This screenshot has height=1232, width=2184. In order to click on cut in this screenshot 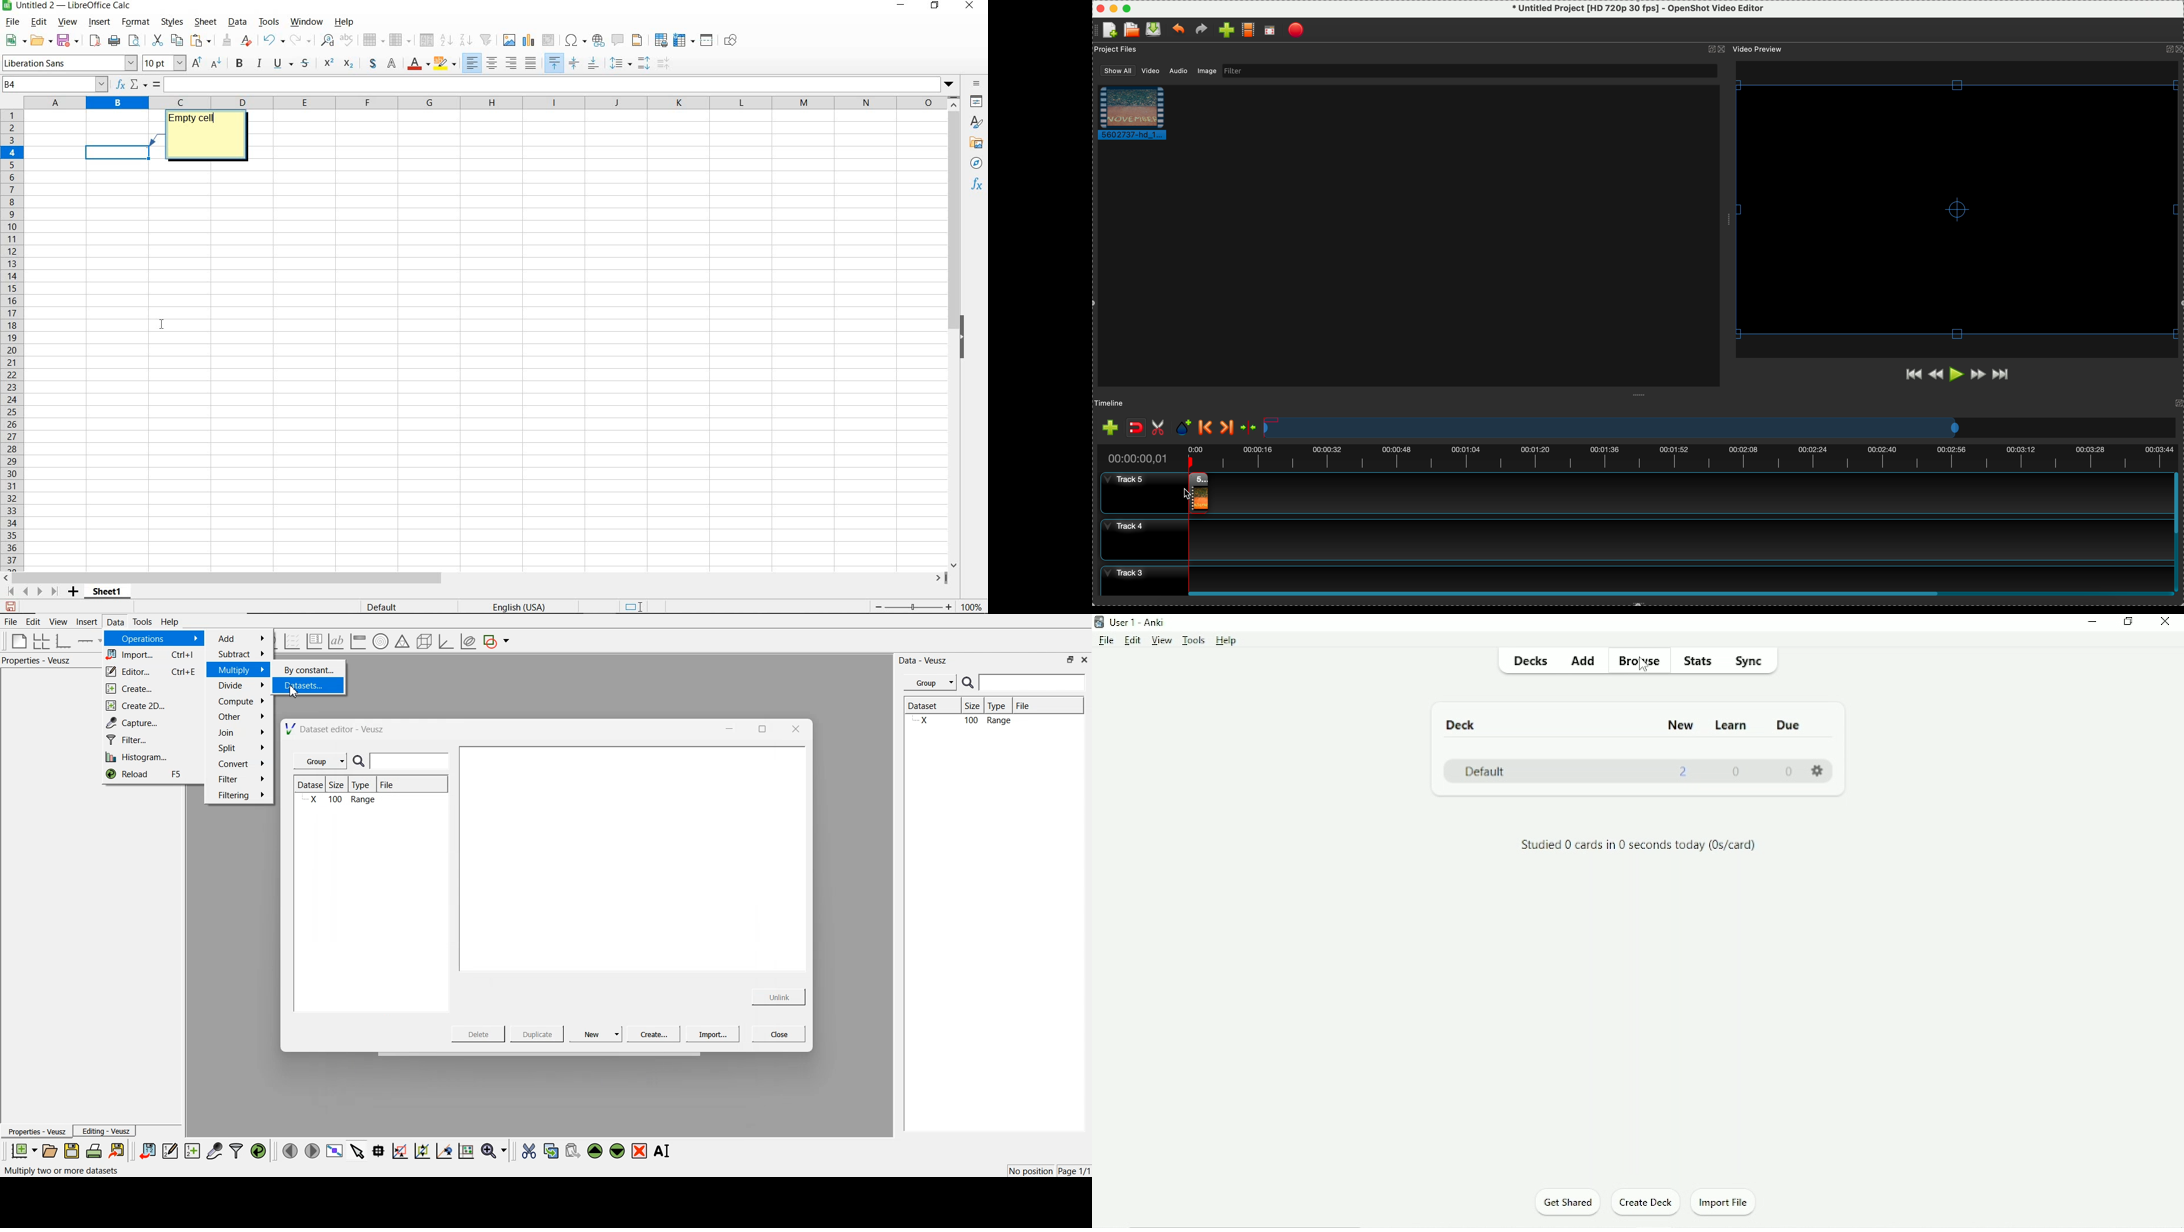, I will do `click(158, 39)`.